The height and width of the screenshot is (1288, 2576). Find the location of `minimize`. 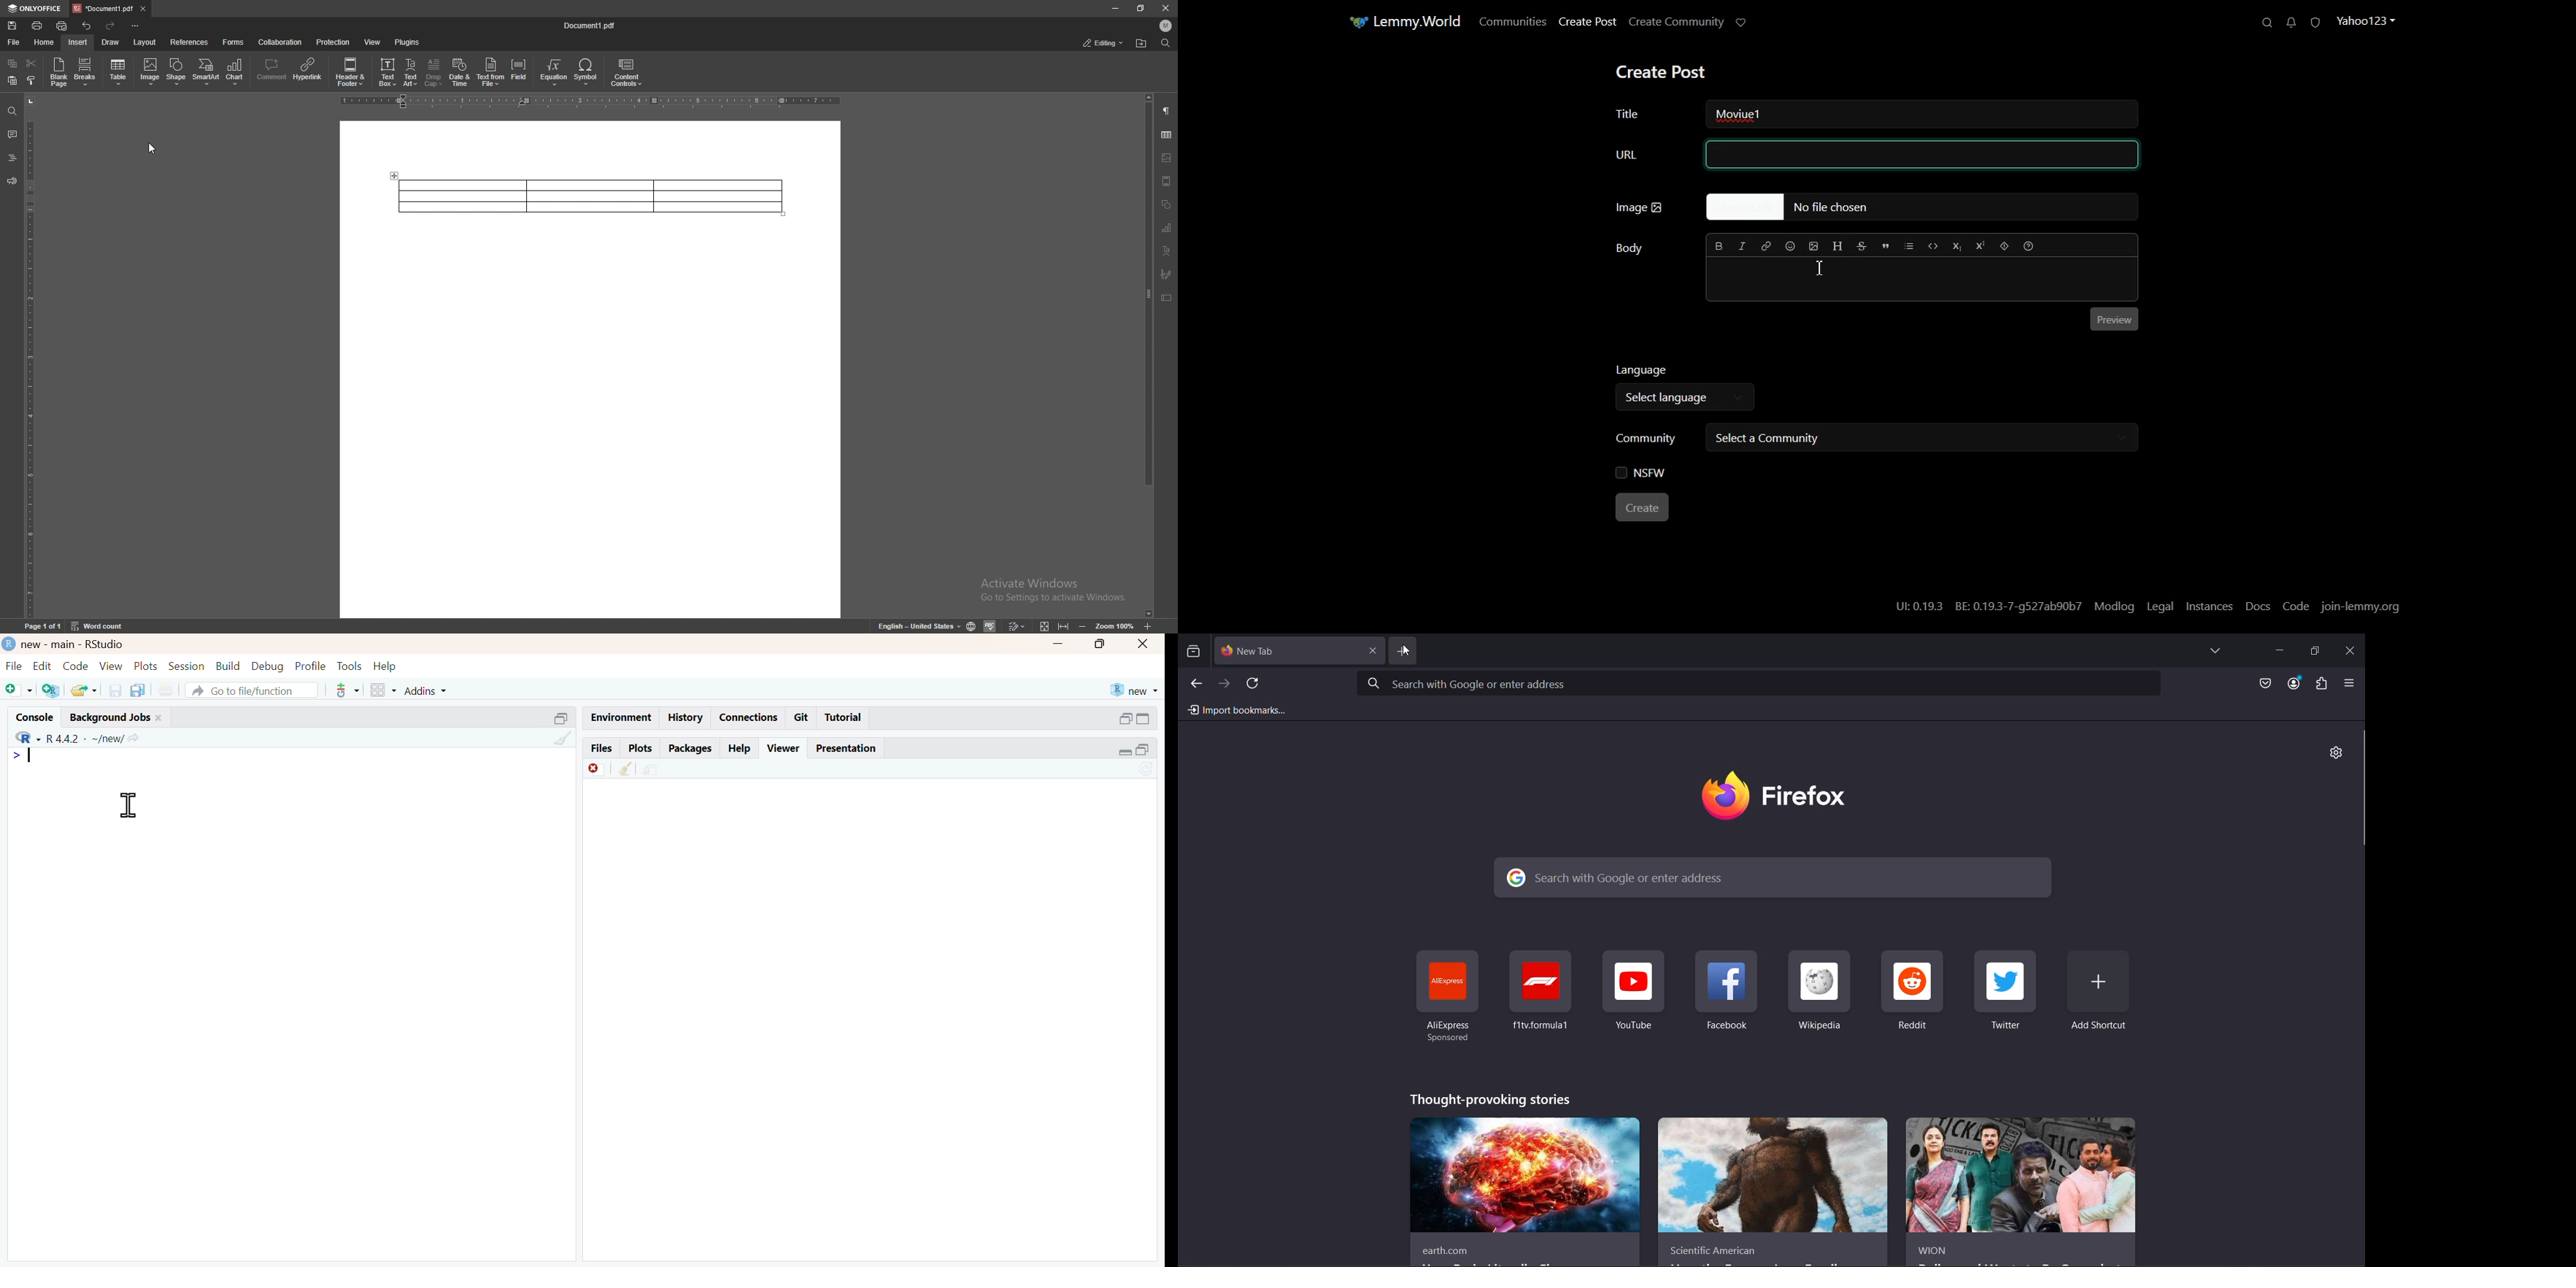

minimize is located at coordinates (1065, 646).